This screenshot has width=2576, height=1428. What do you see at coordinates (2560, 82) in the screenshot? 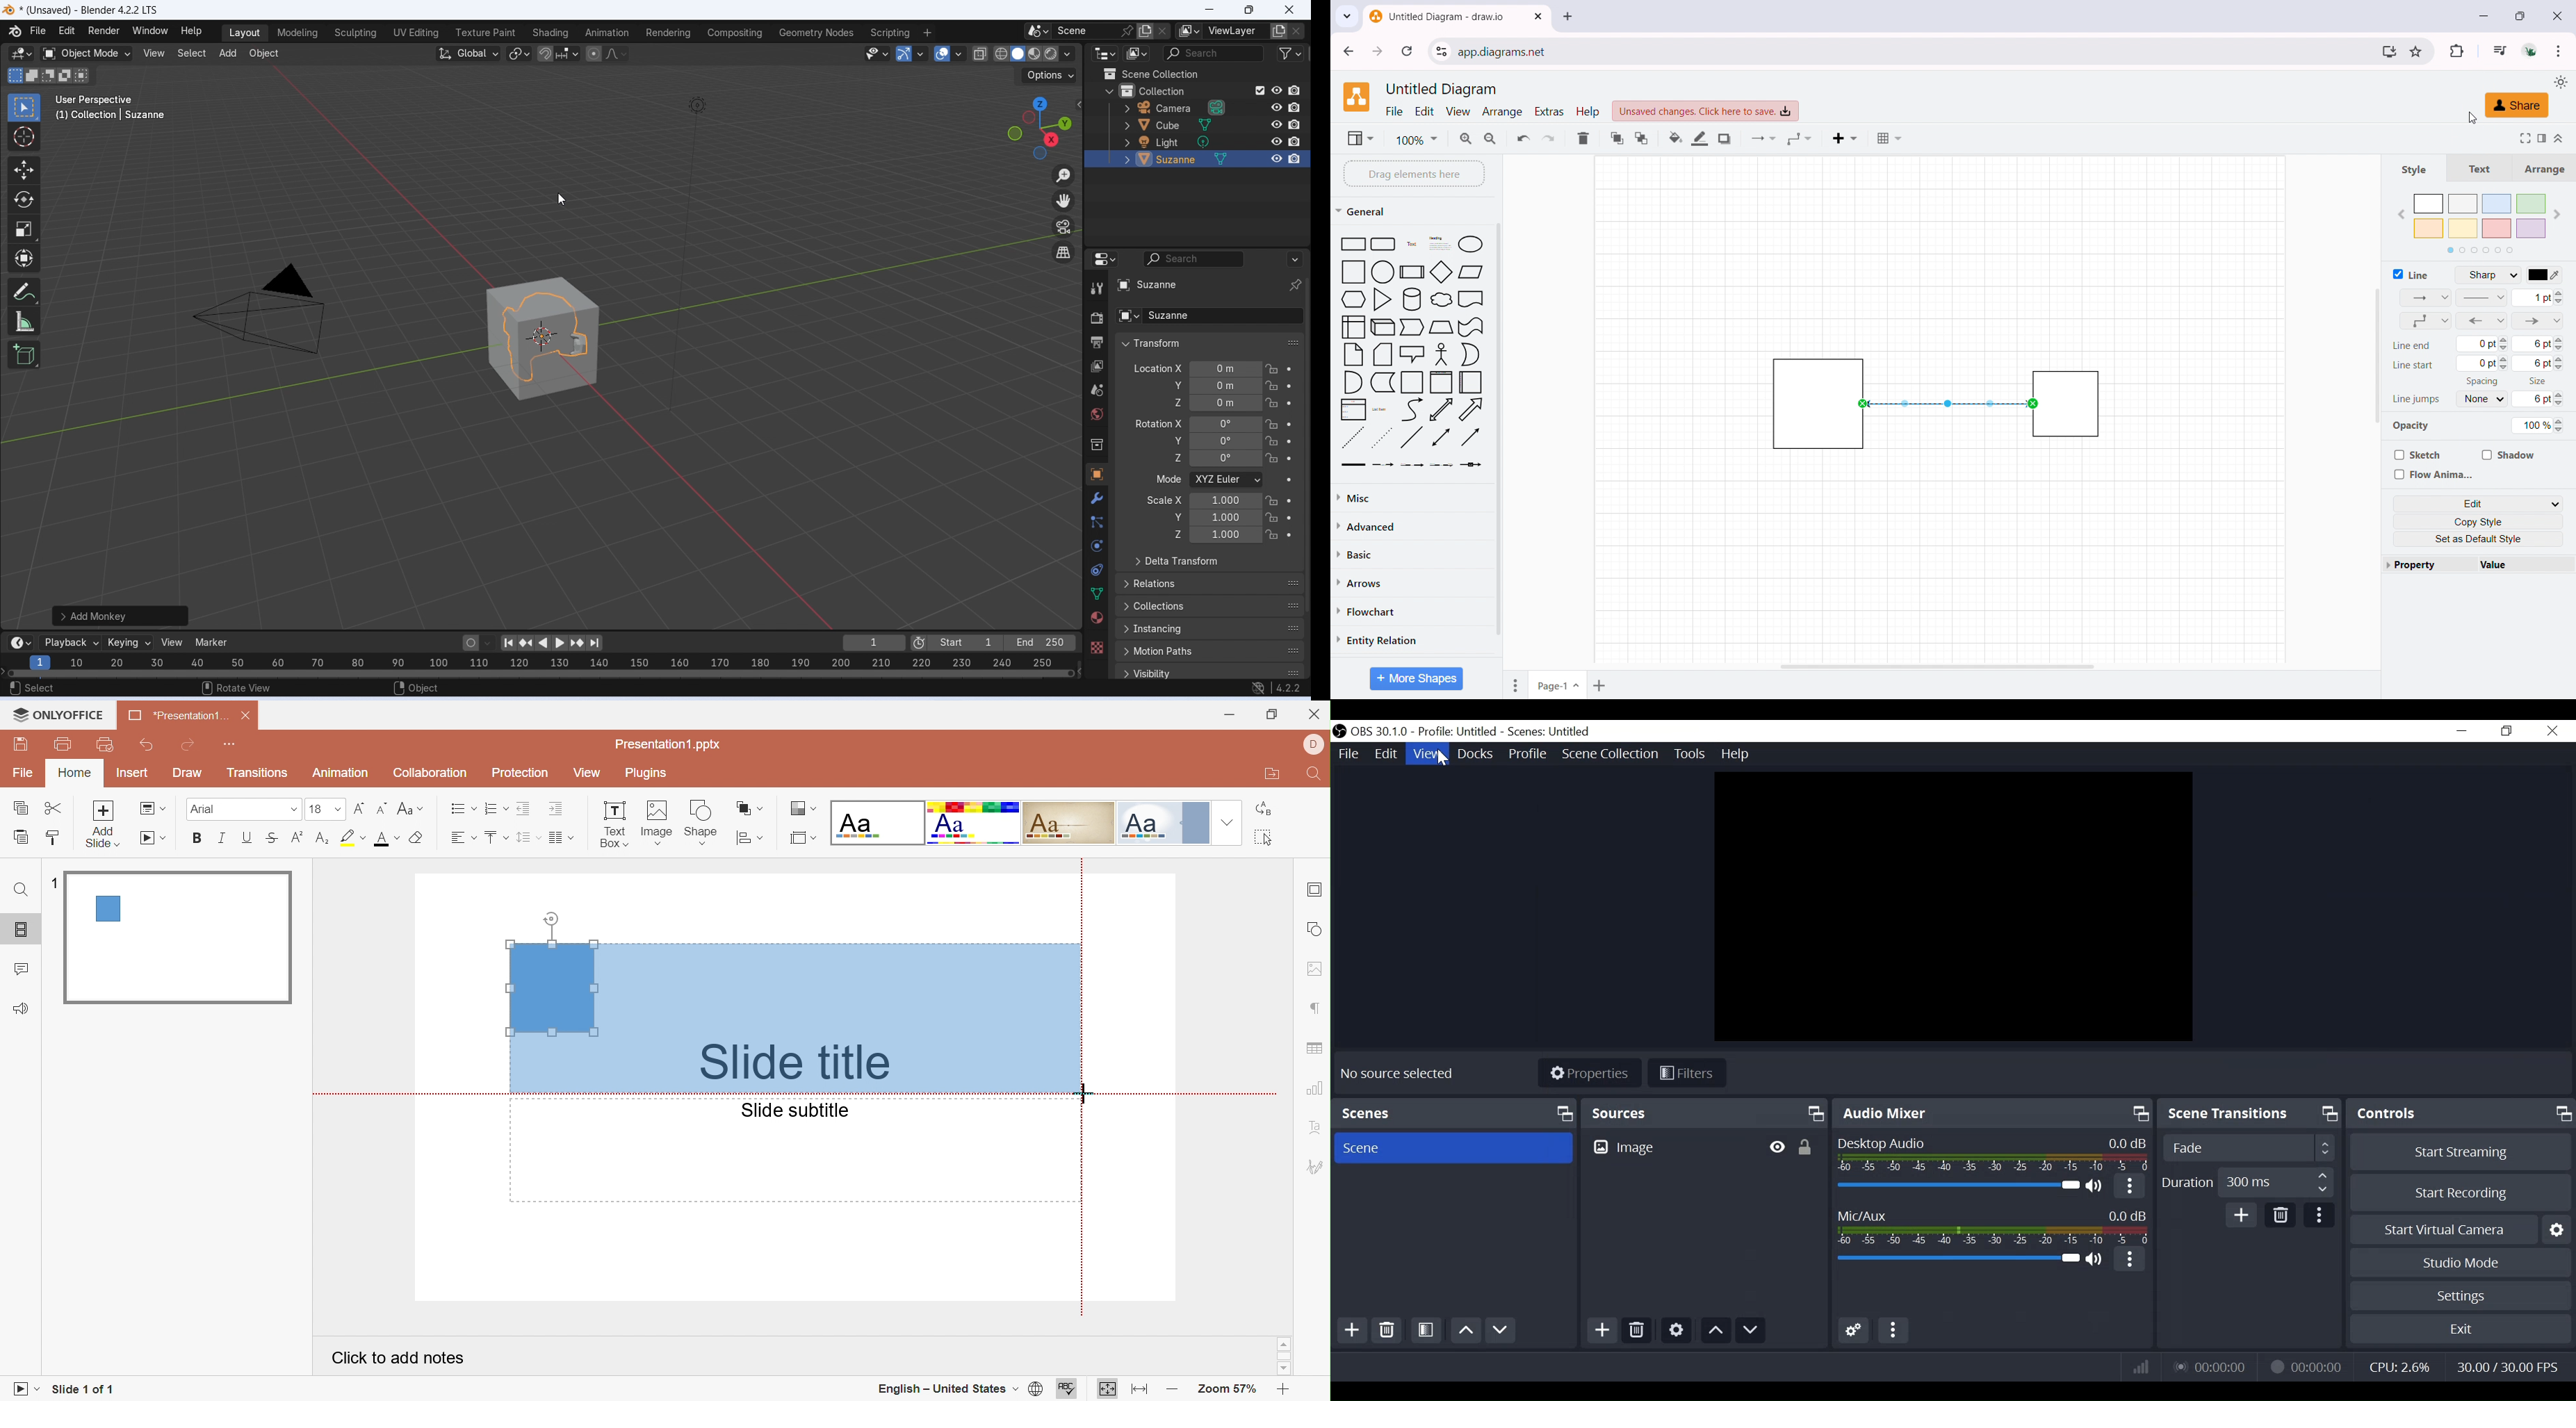
I see `select theme` at bounding box center [2560, 82].